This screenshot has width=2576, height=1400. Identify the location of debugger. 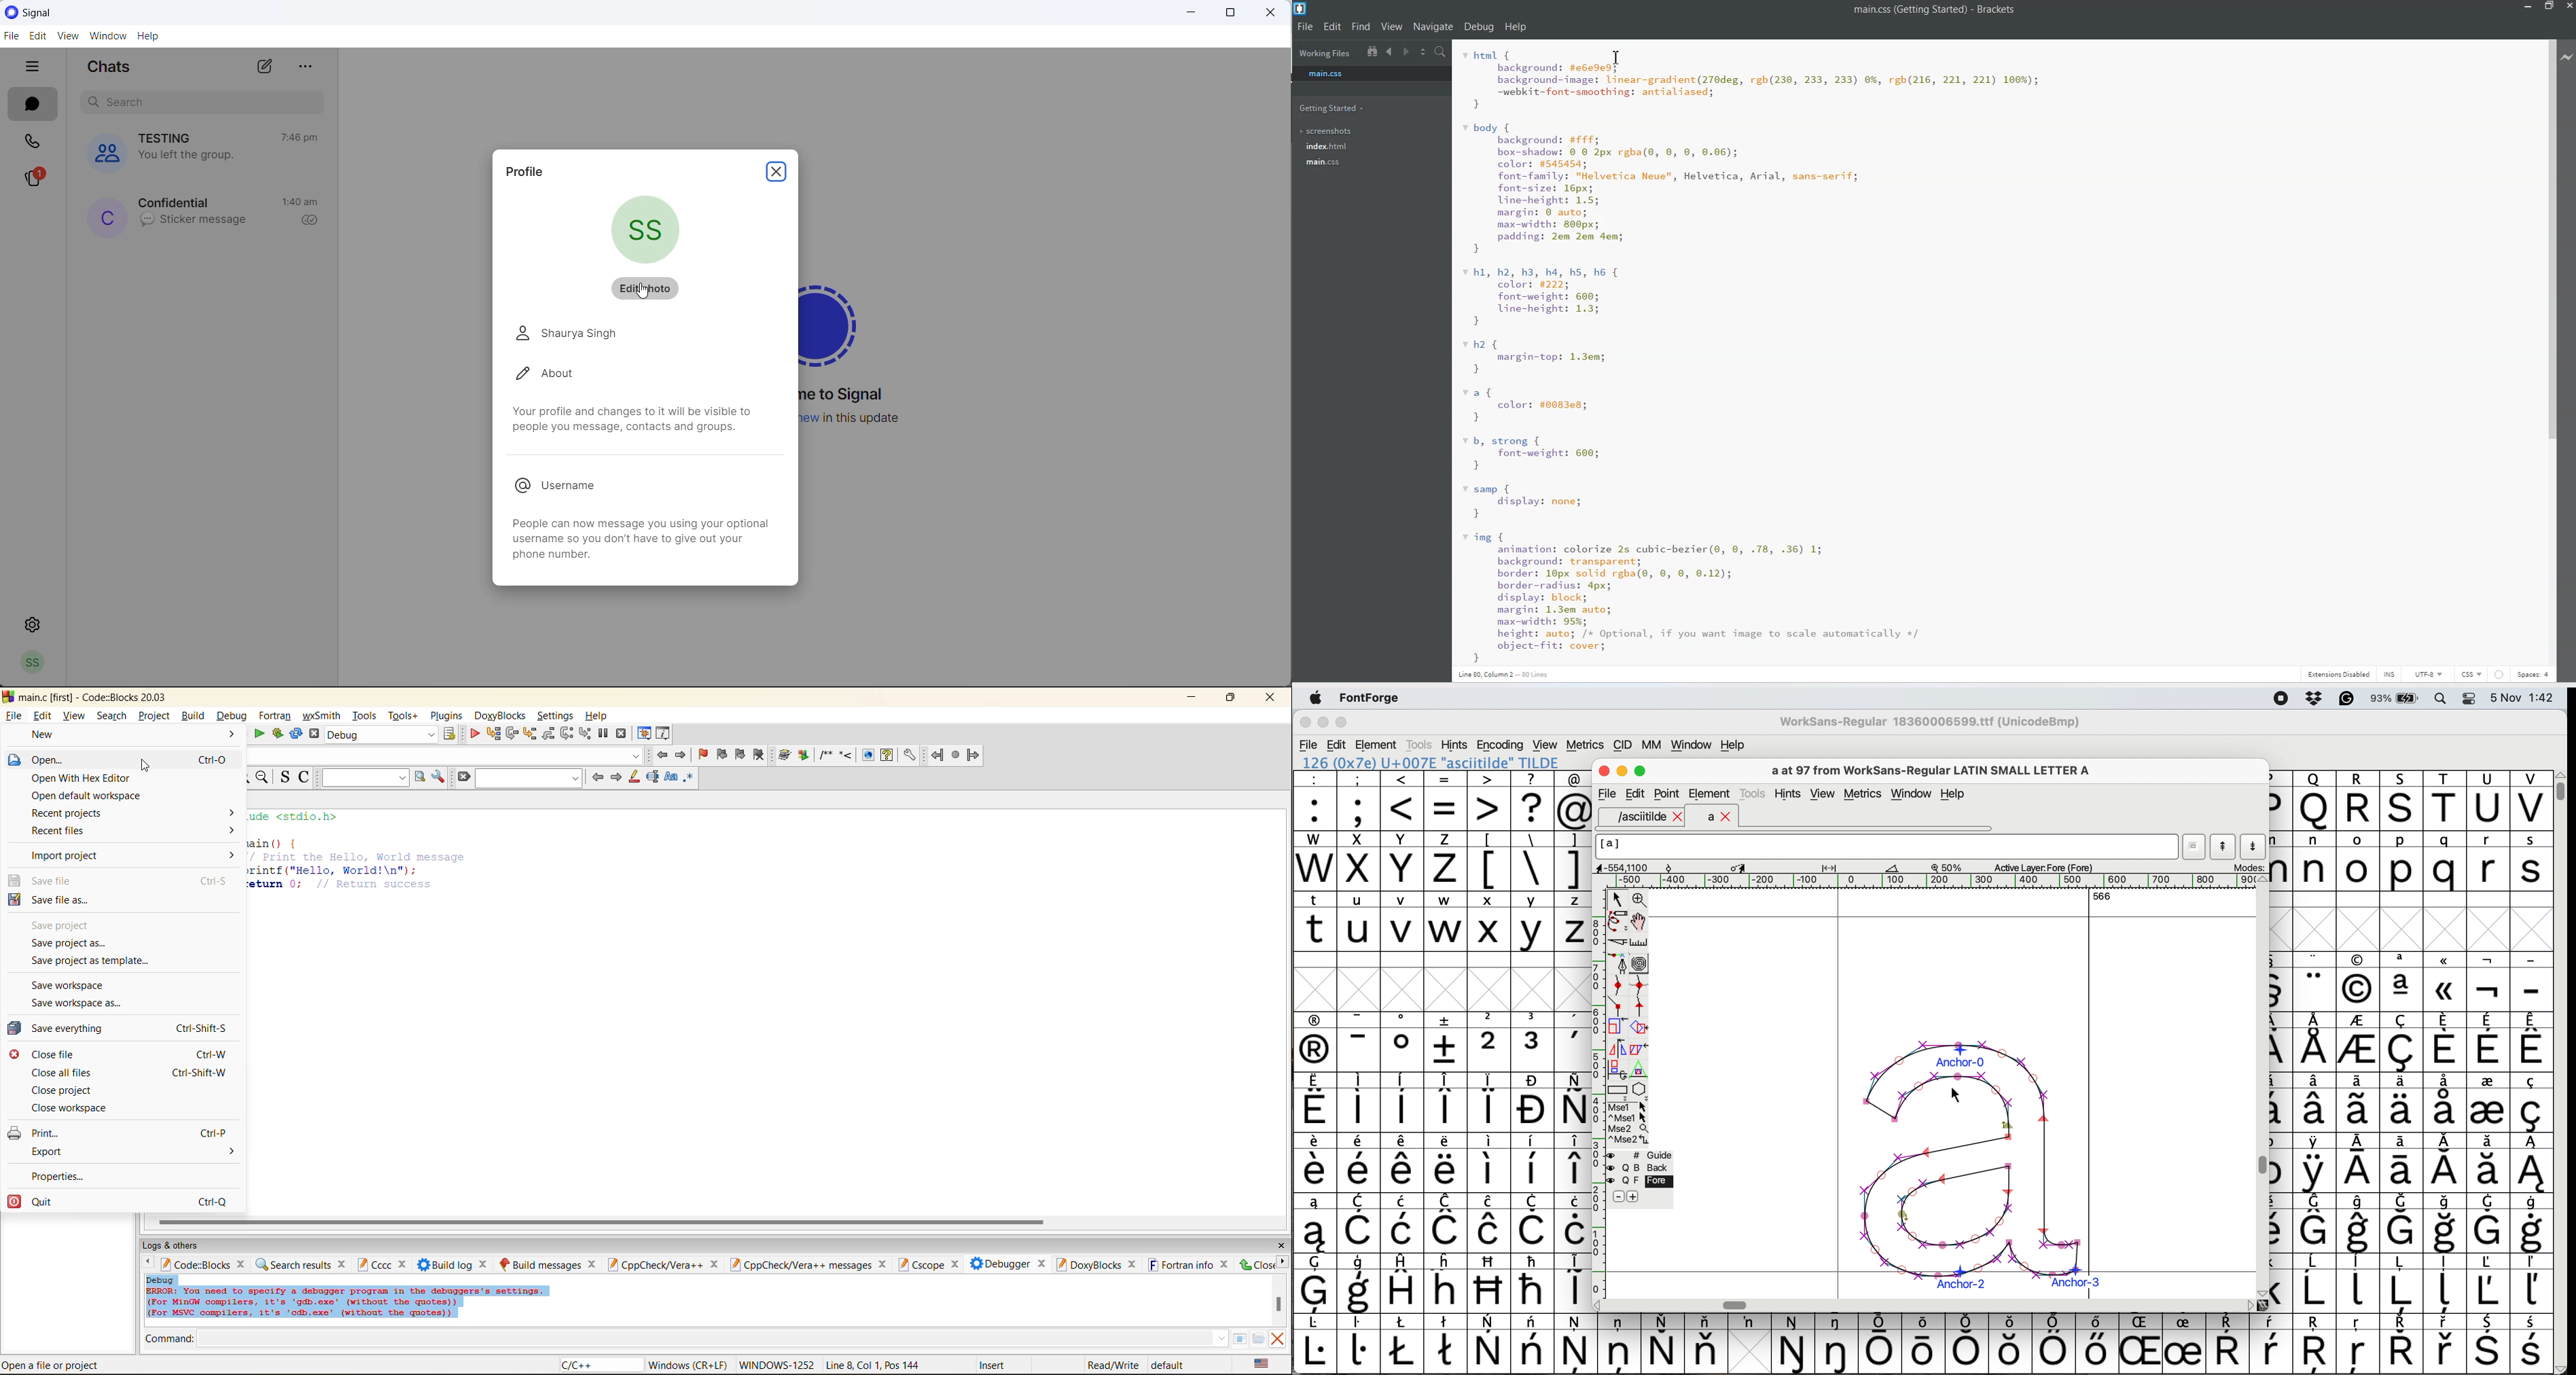
(1000, 1263).